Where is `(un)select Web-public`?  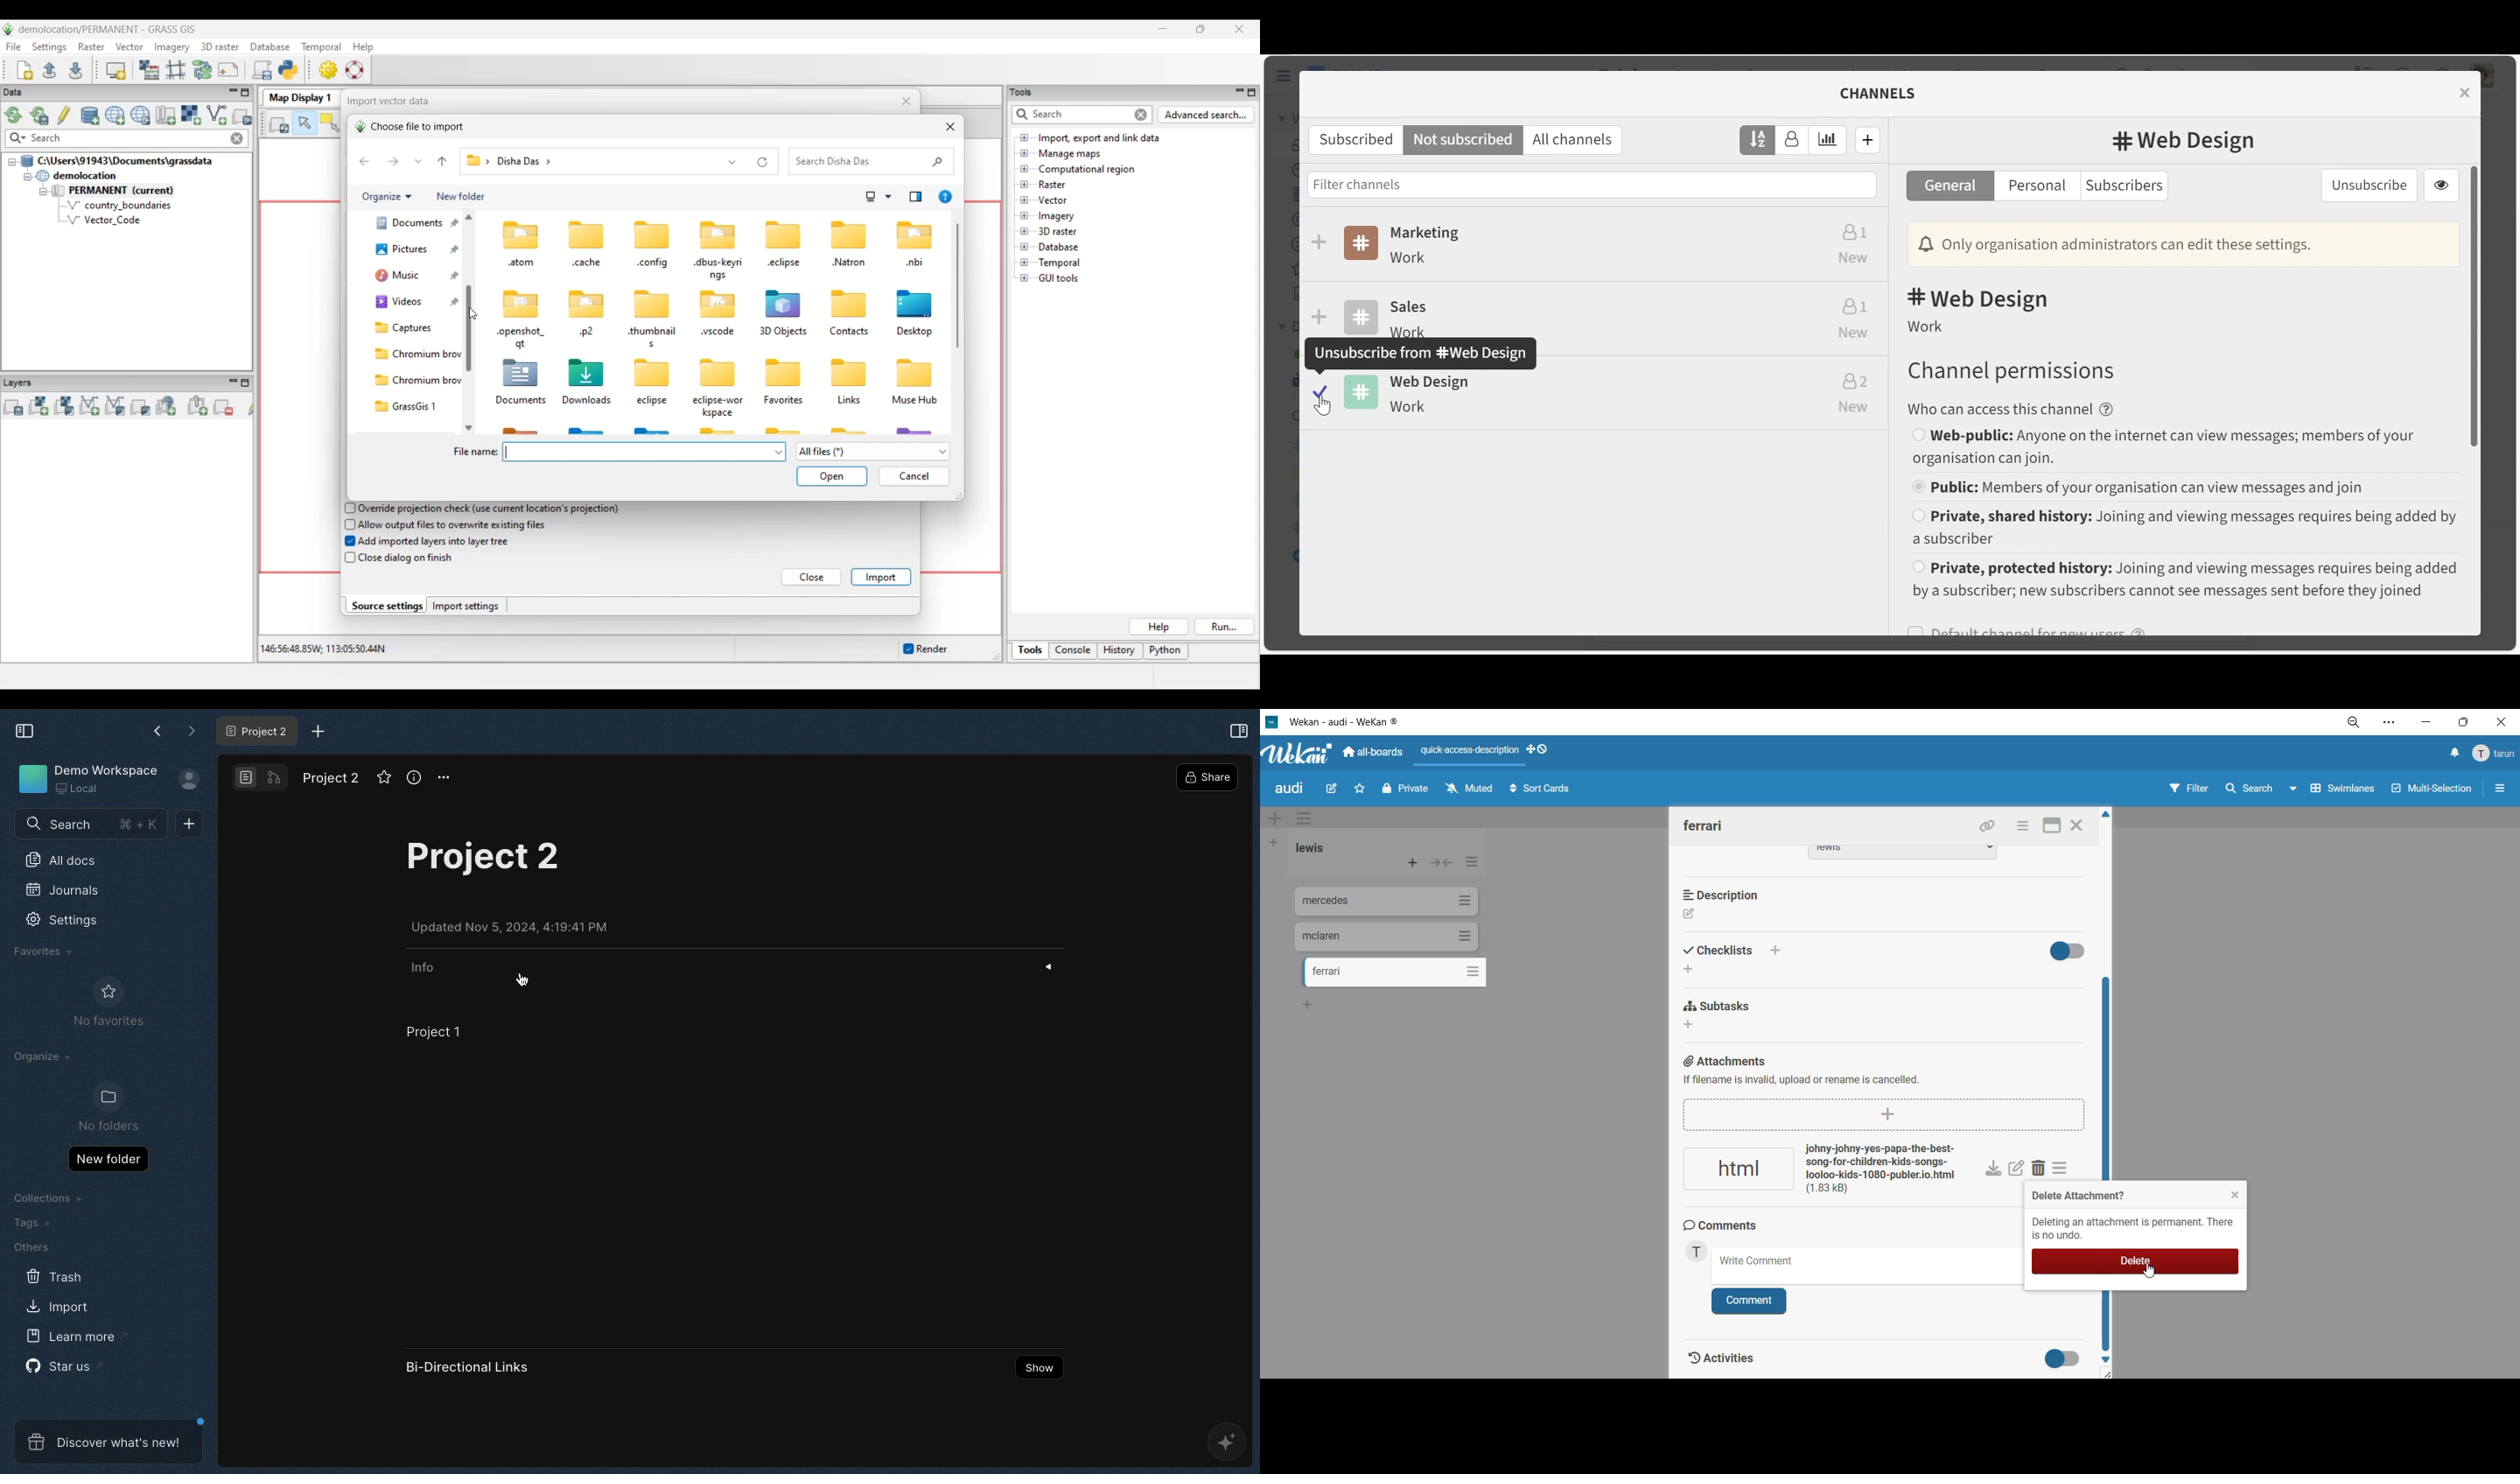
(un)select Web-public is located at coordinates (2180, 448).